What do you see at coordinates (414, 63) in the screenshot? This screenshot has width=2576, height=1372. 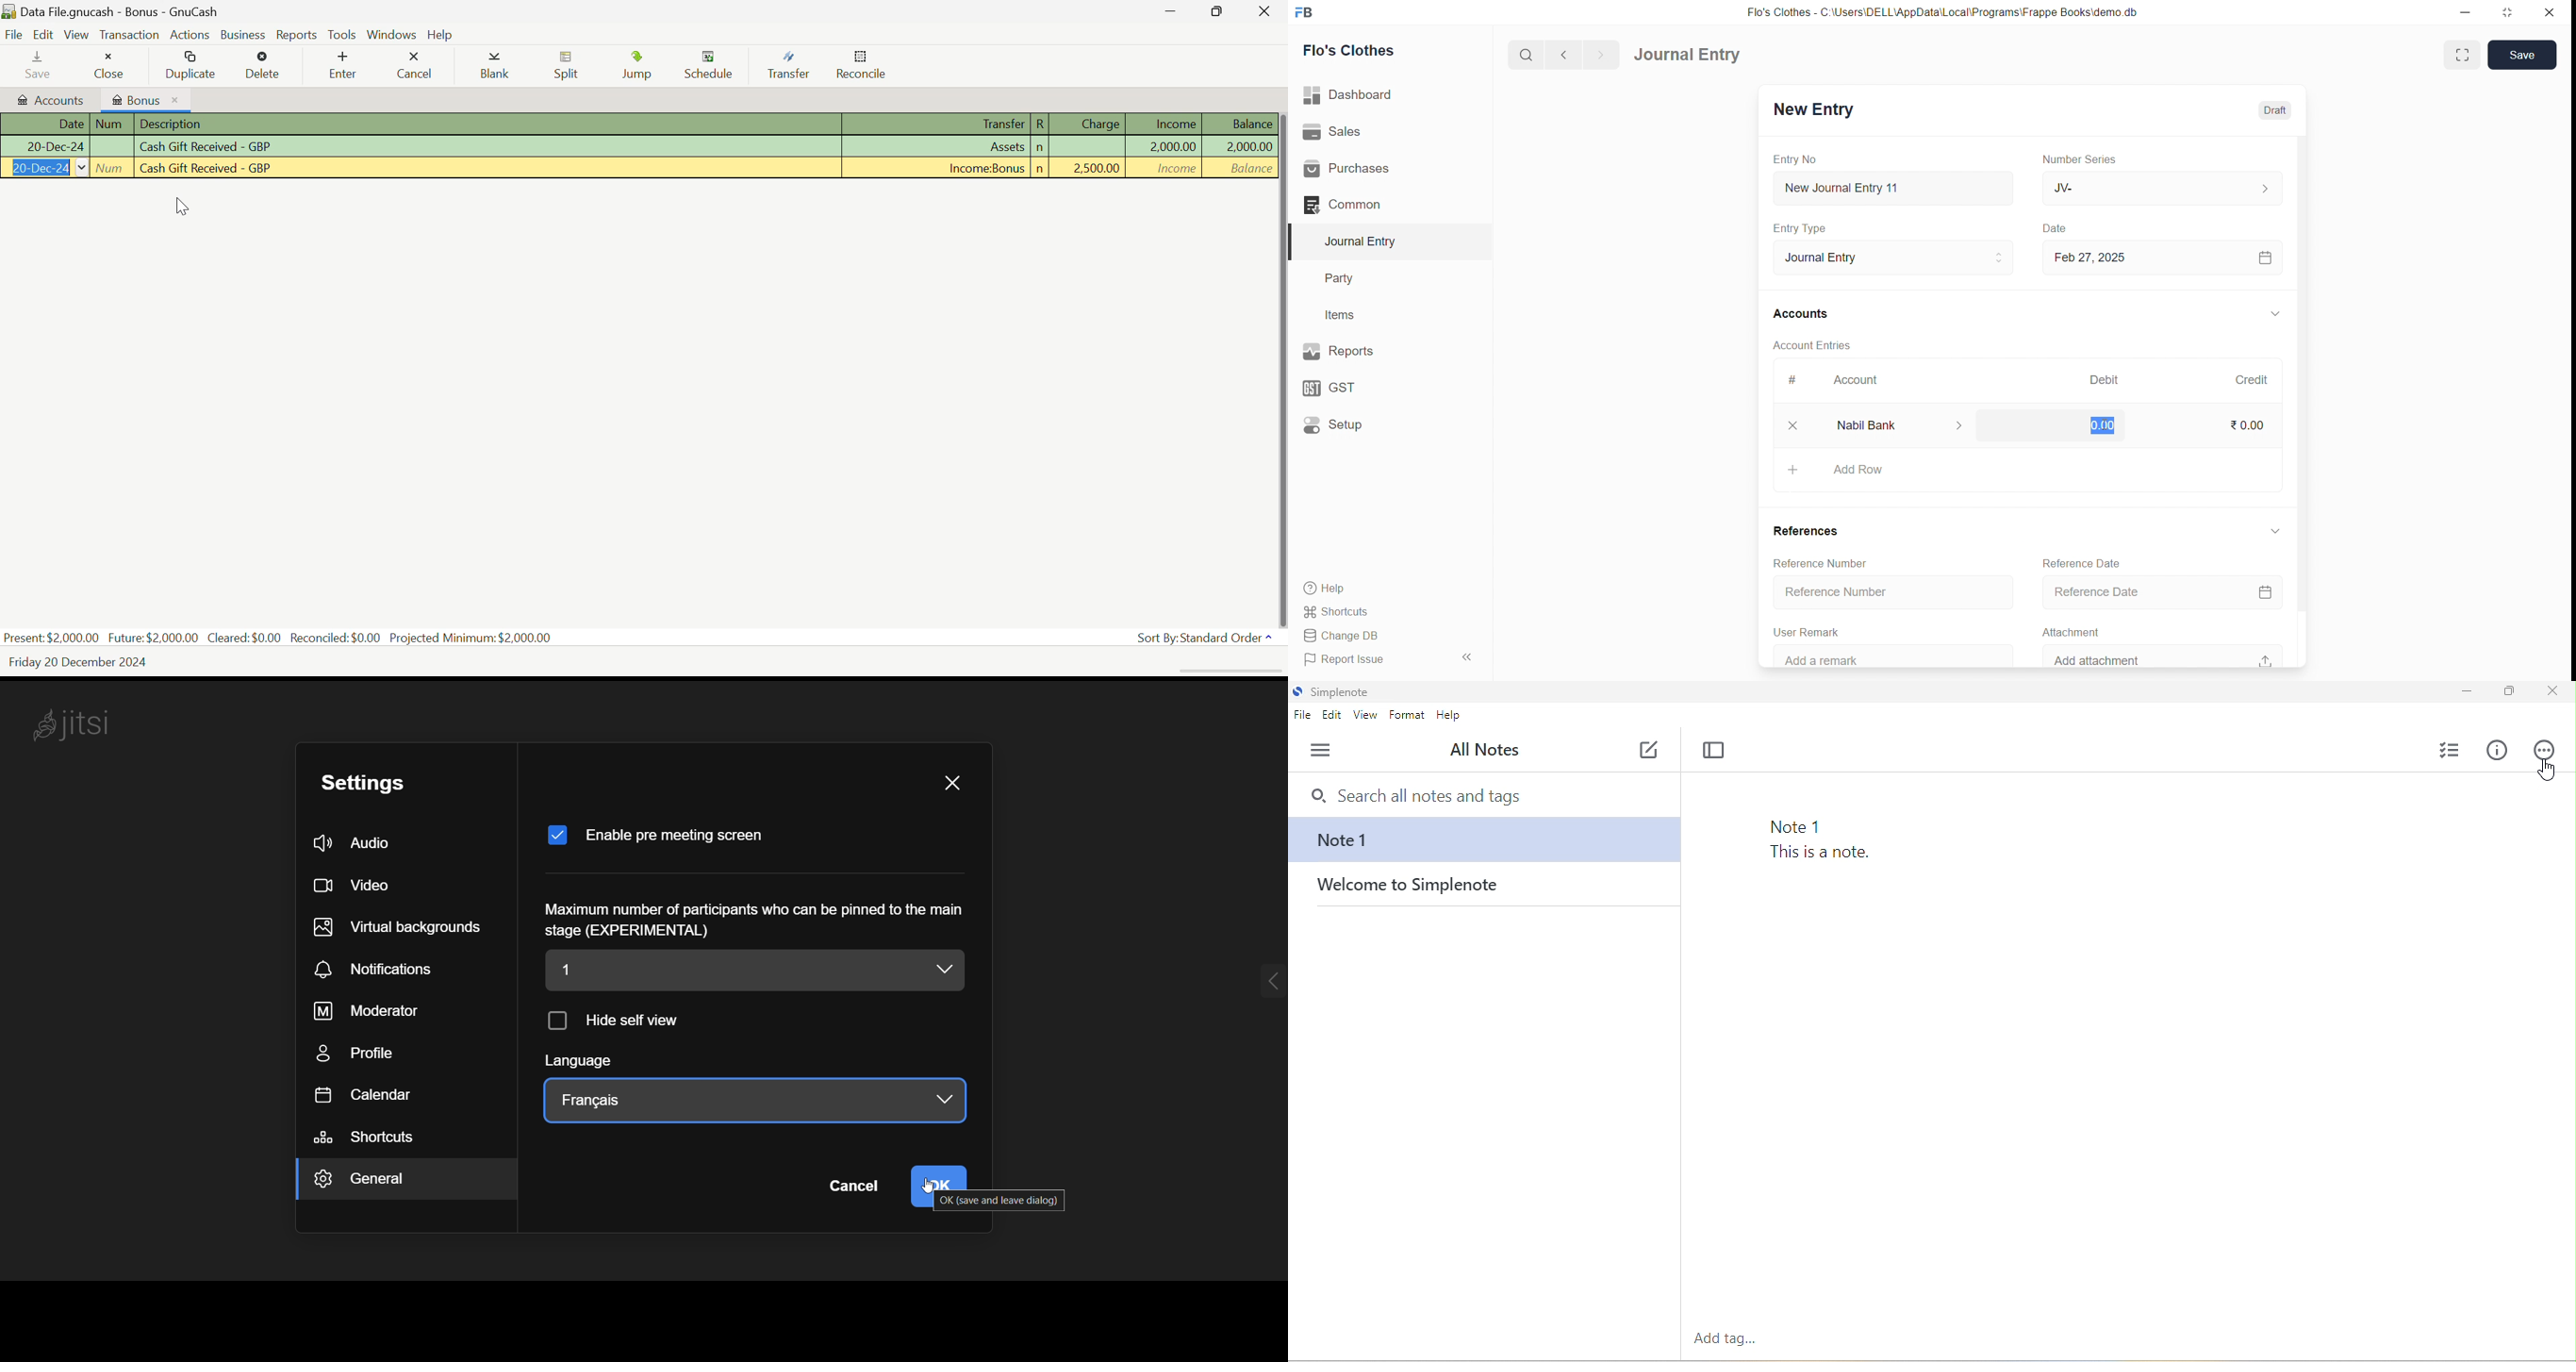 I see `Cancel` at bounding box center [414, 63].